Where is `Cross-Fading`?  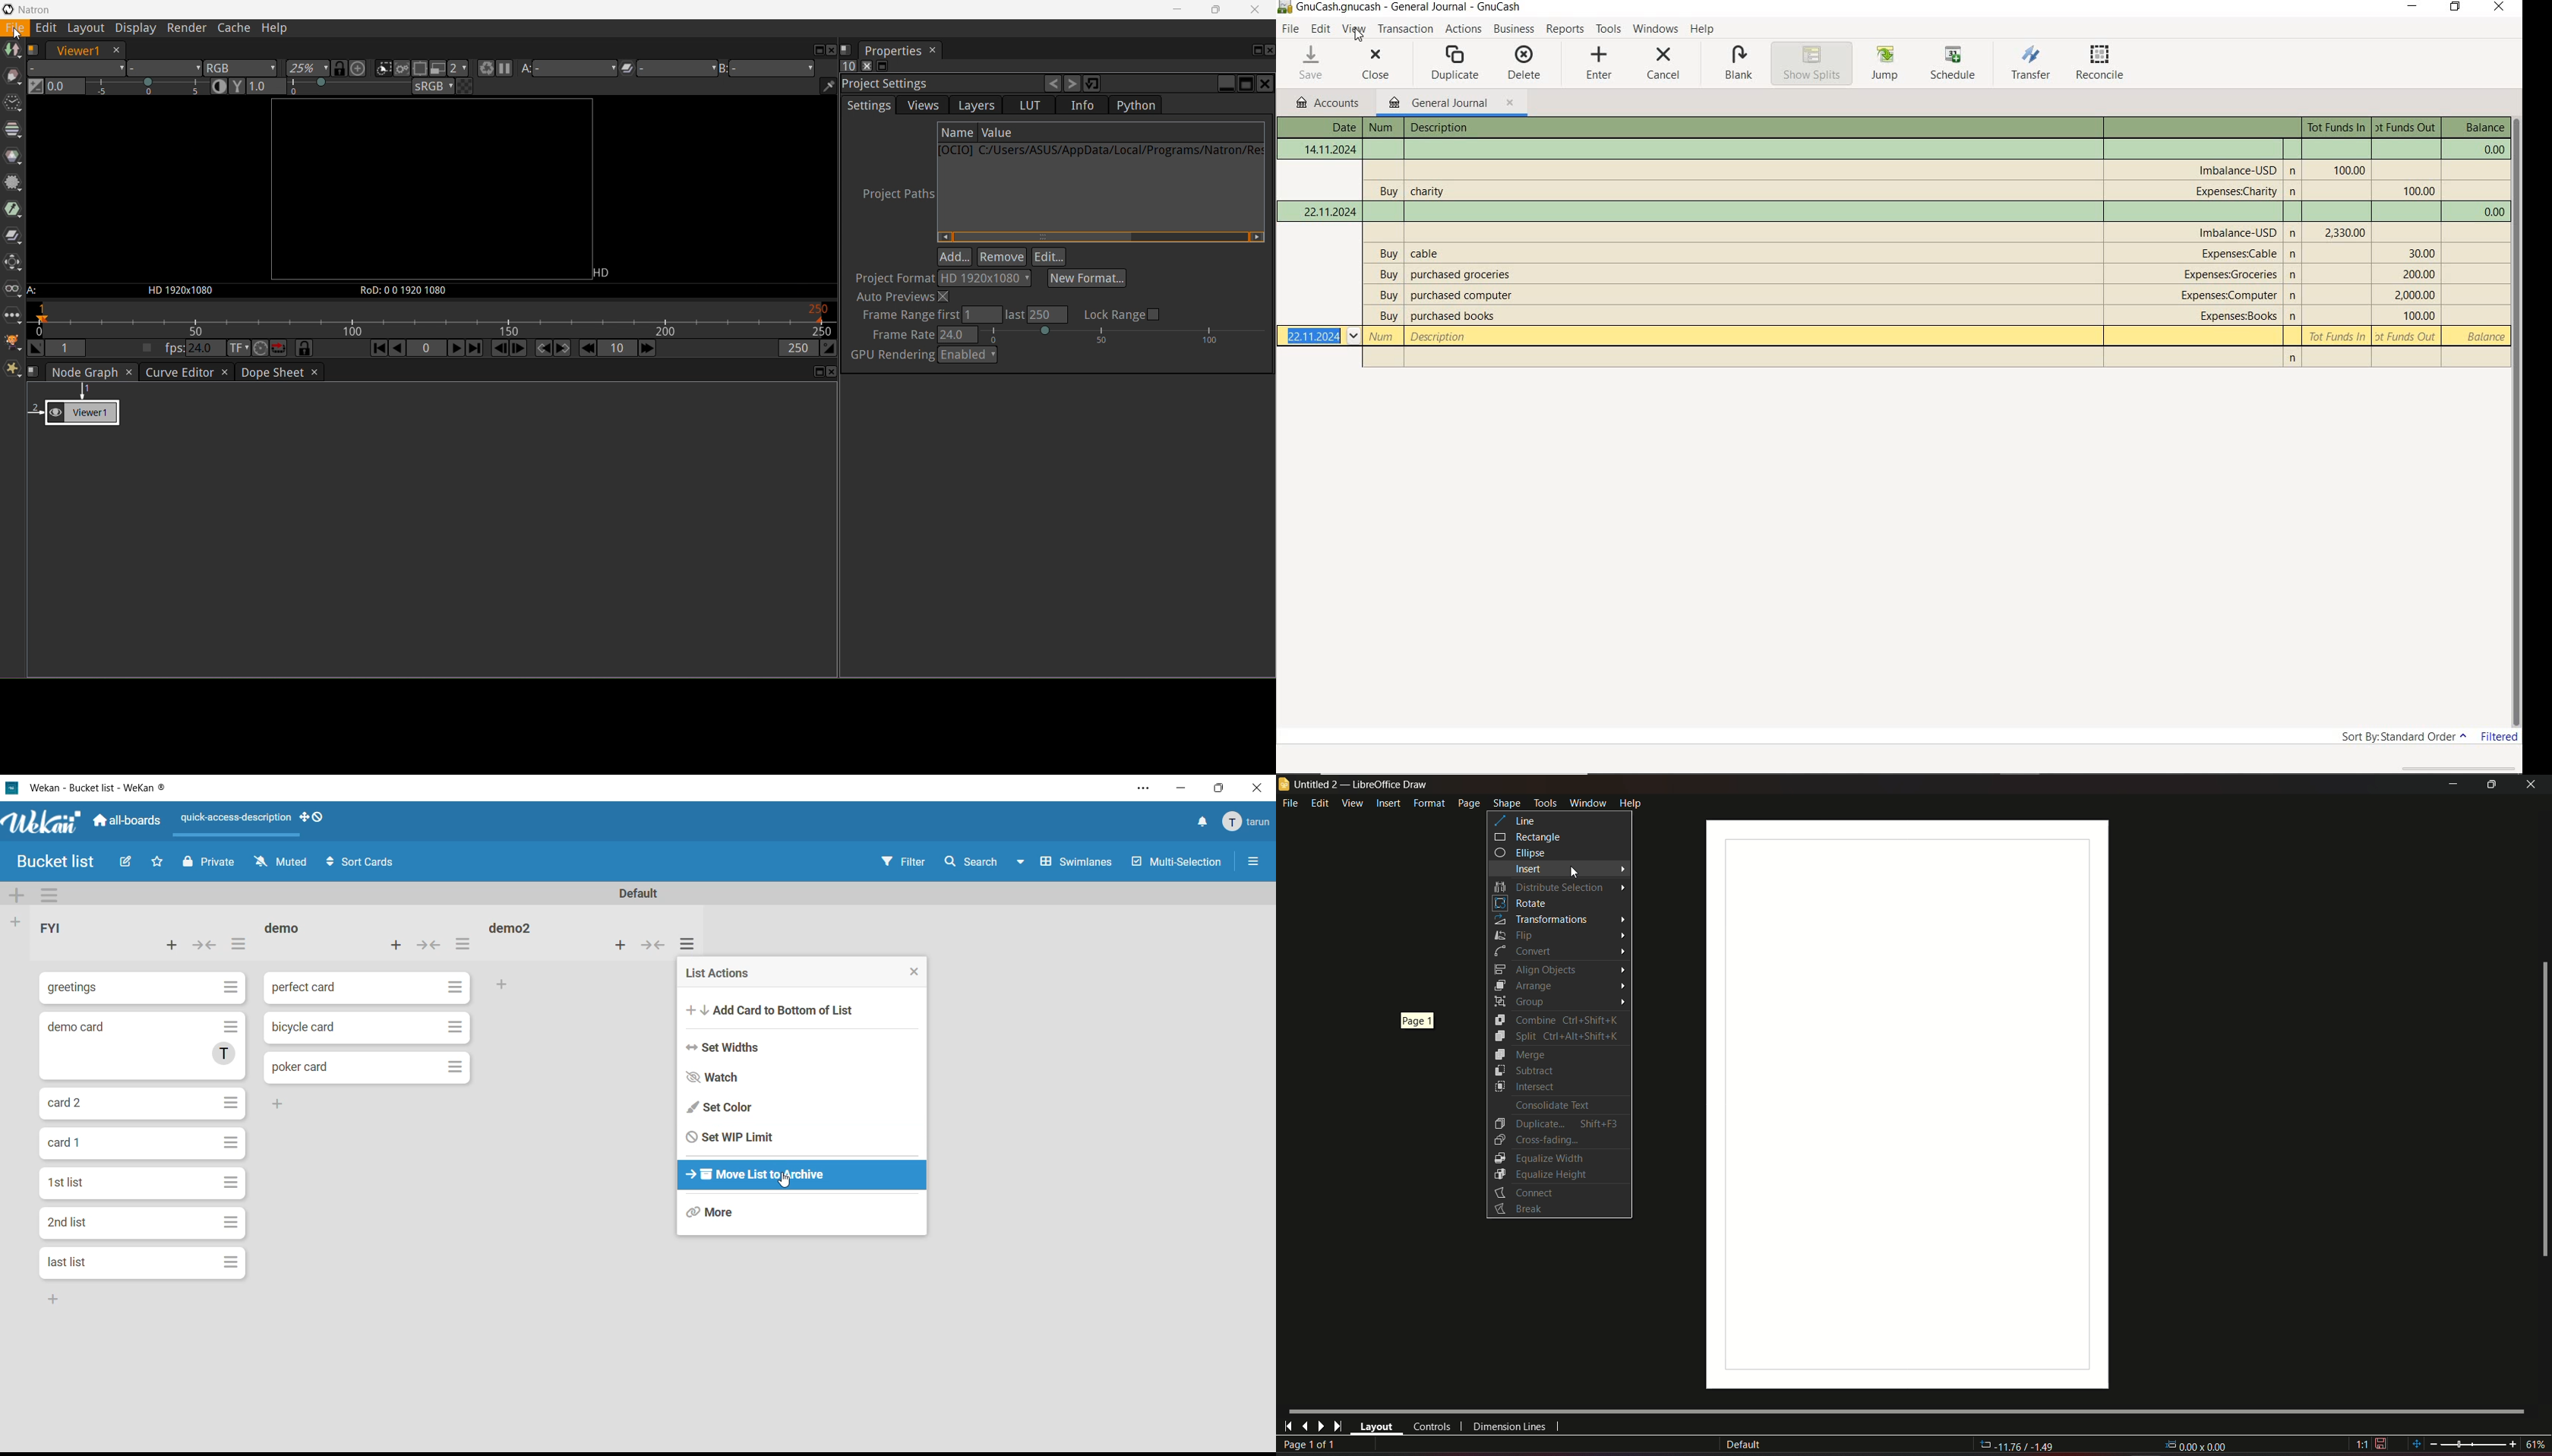 Cross-Fading is located at coordinates (1539, 1140).